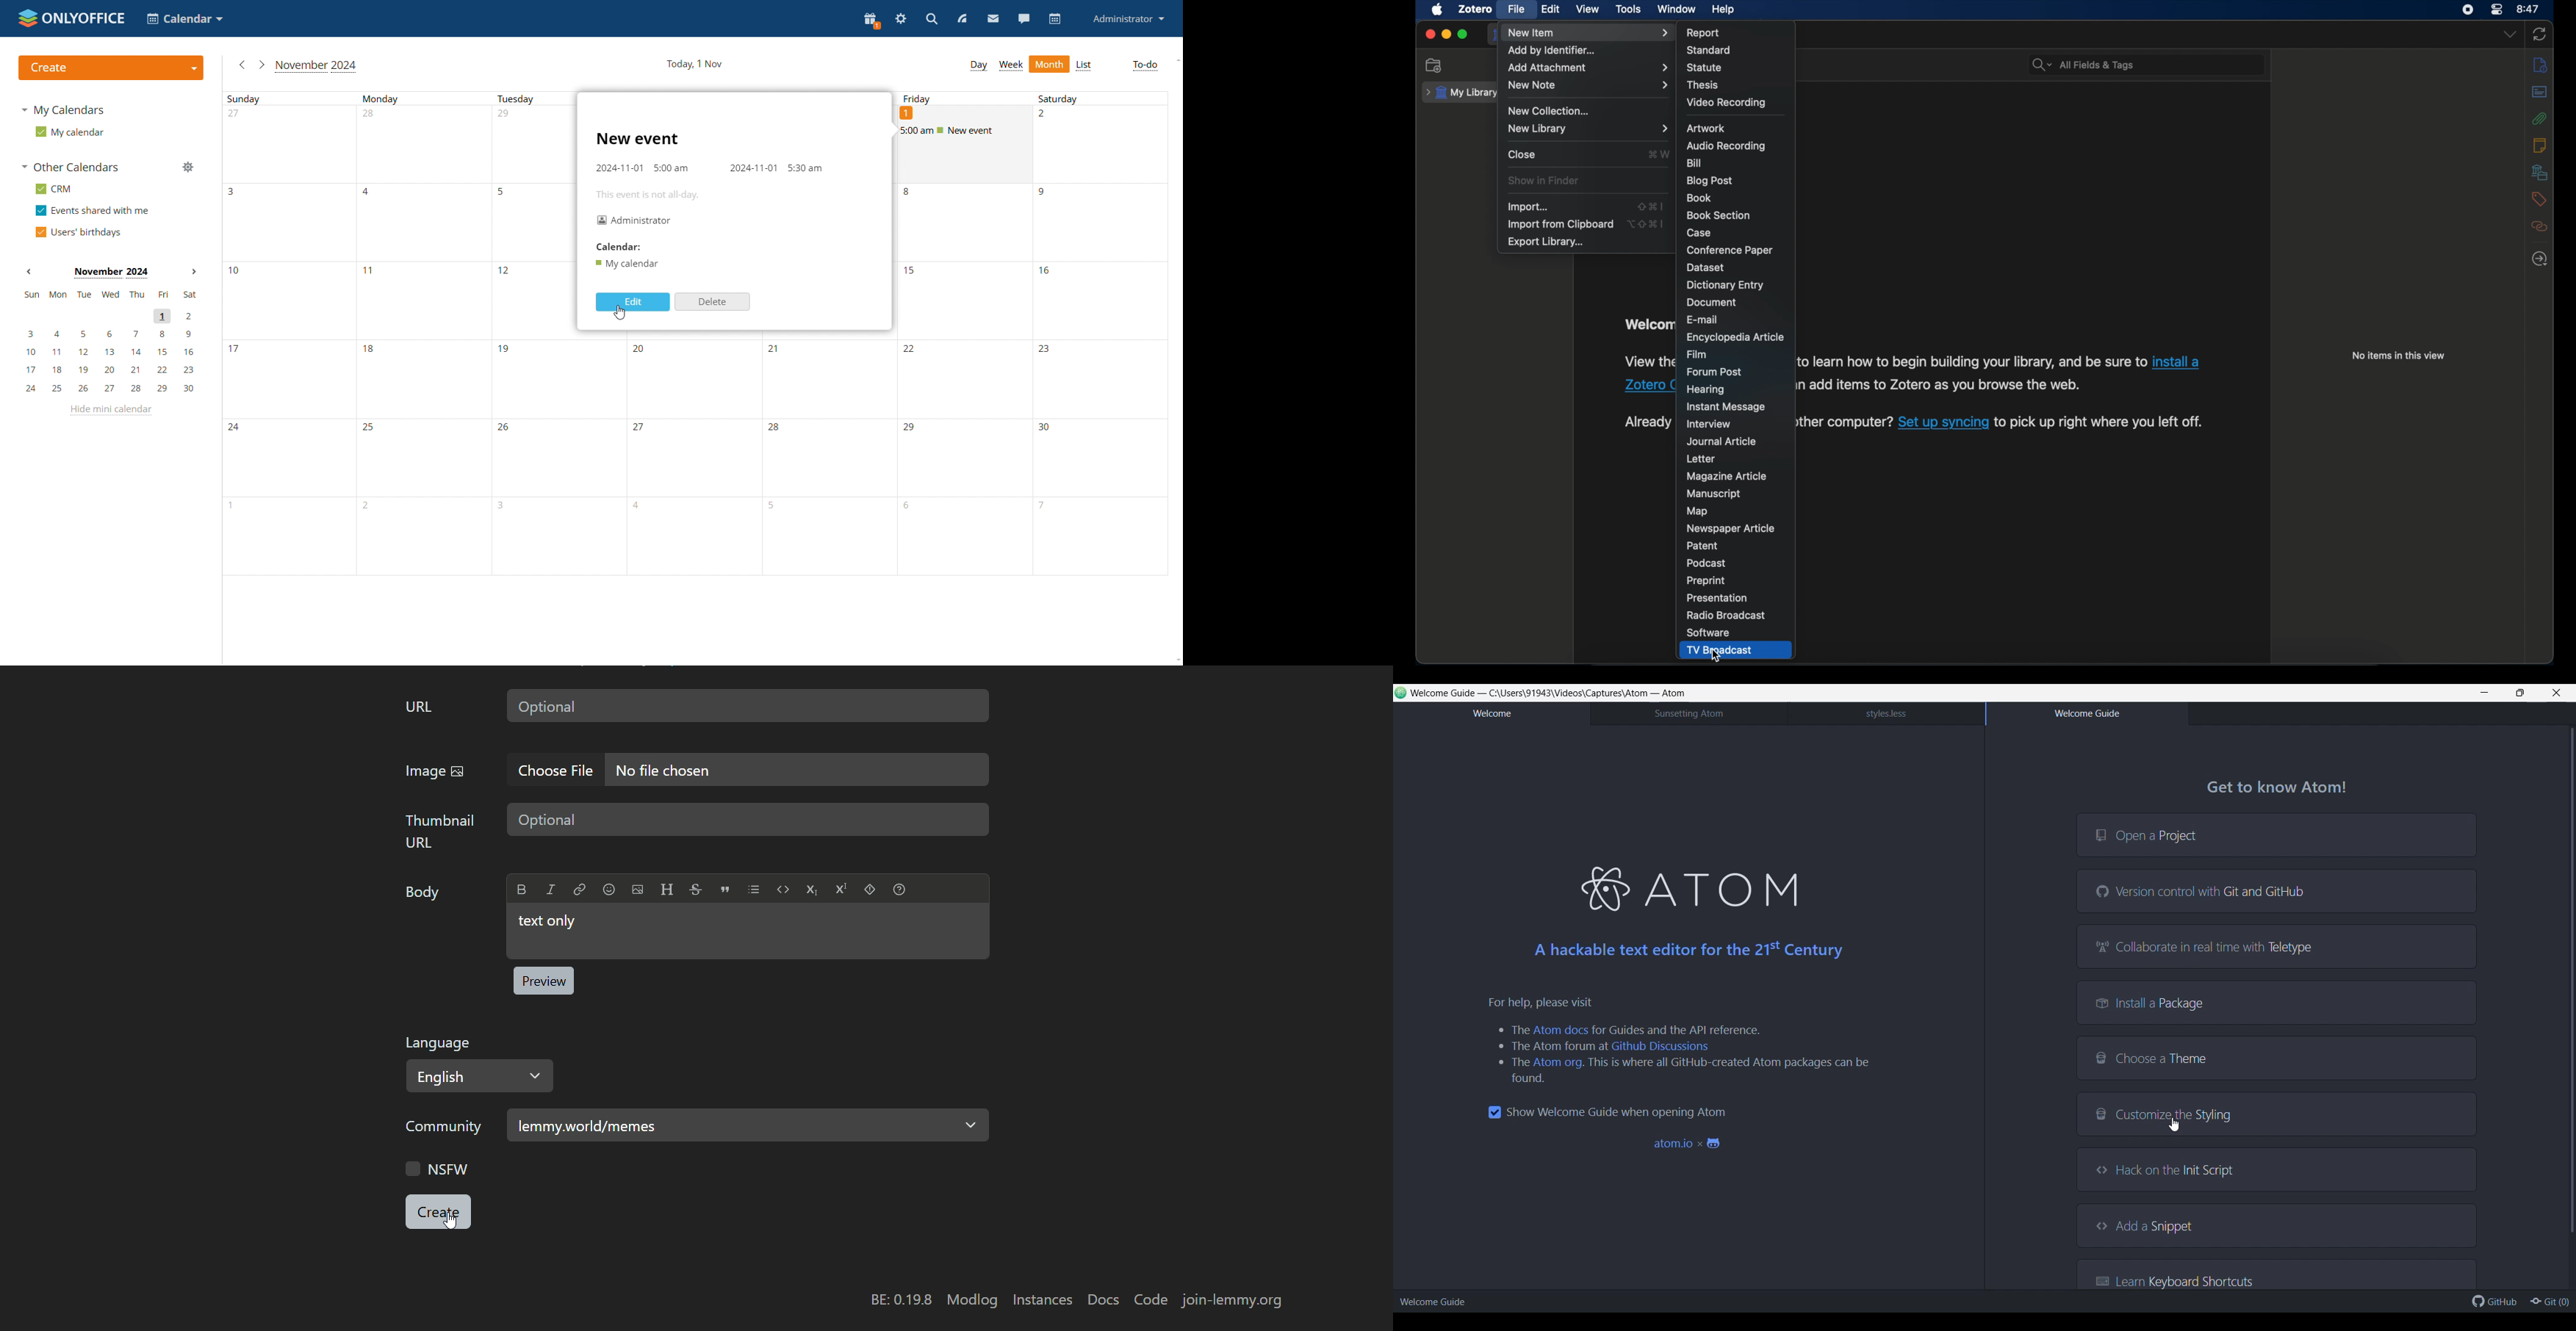 This screenshot has width=2576, height=1344. What do you see at coordinates (753, 169) in the screenshot?
I see `event end date` at bounding box center [753, 169].